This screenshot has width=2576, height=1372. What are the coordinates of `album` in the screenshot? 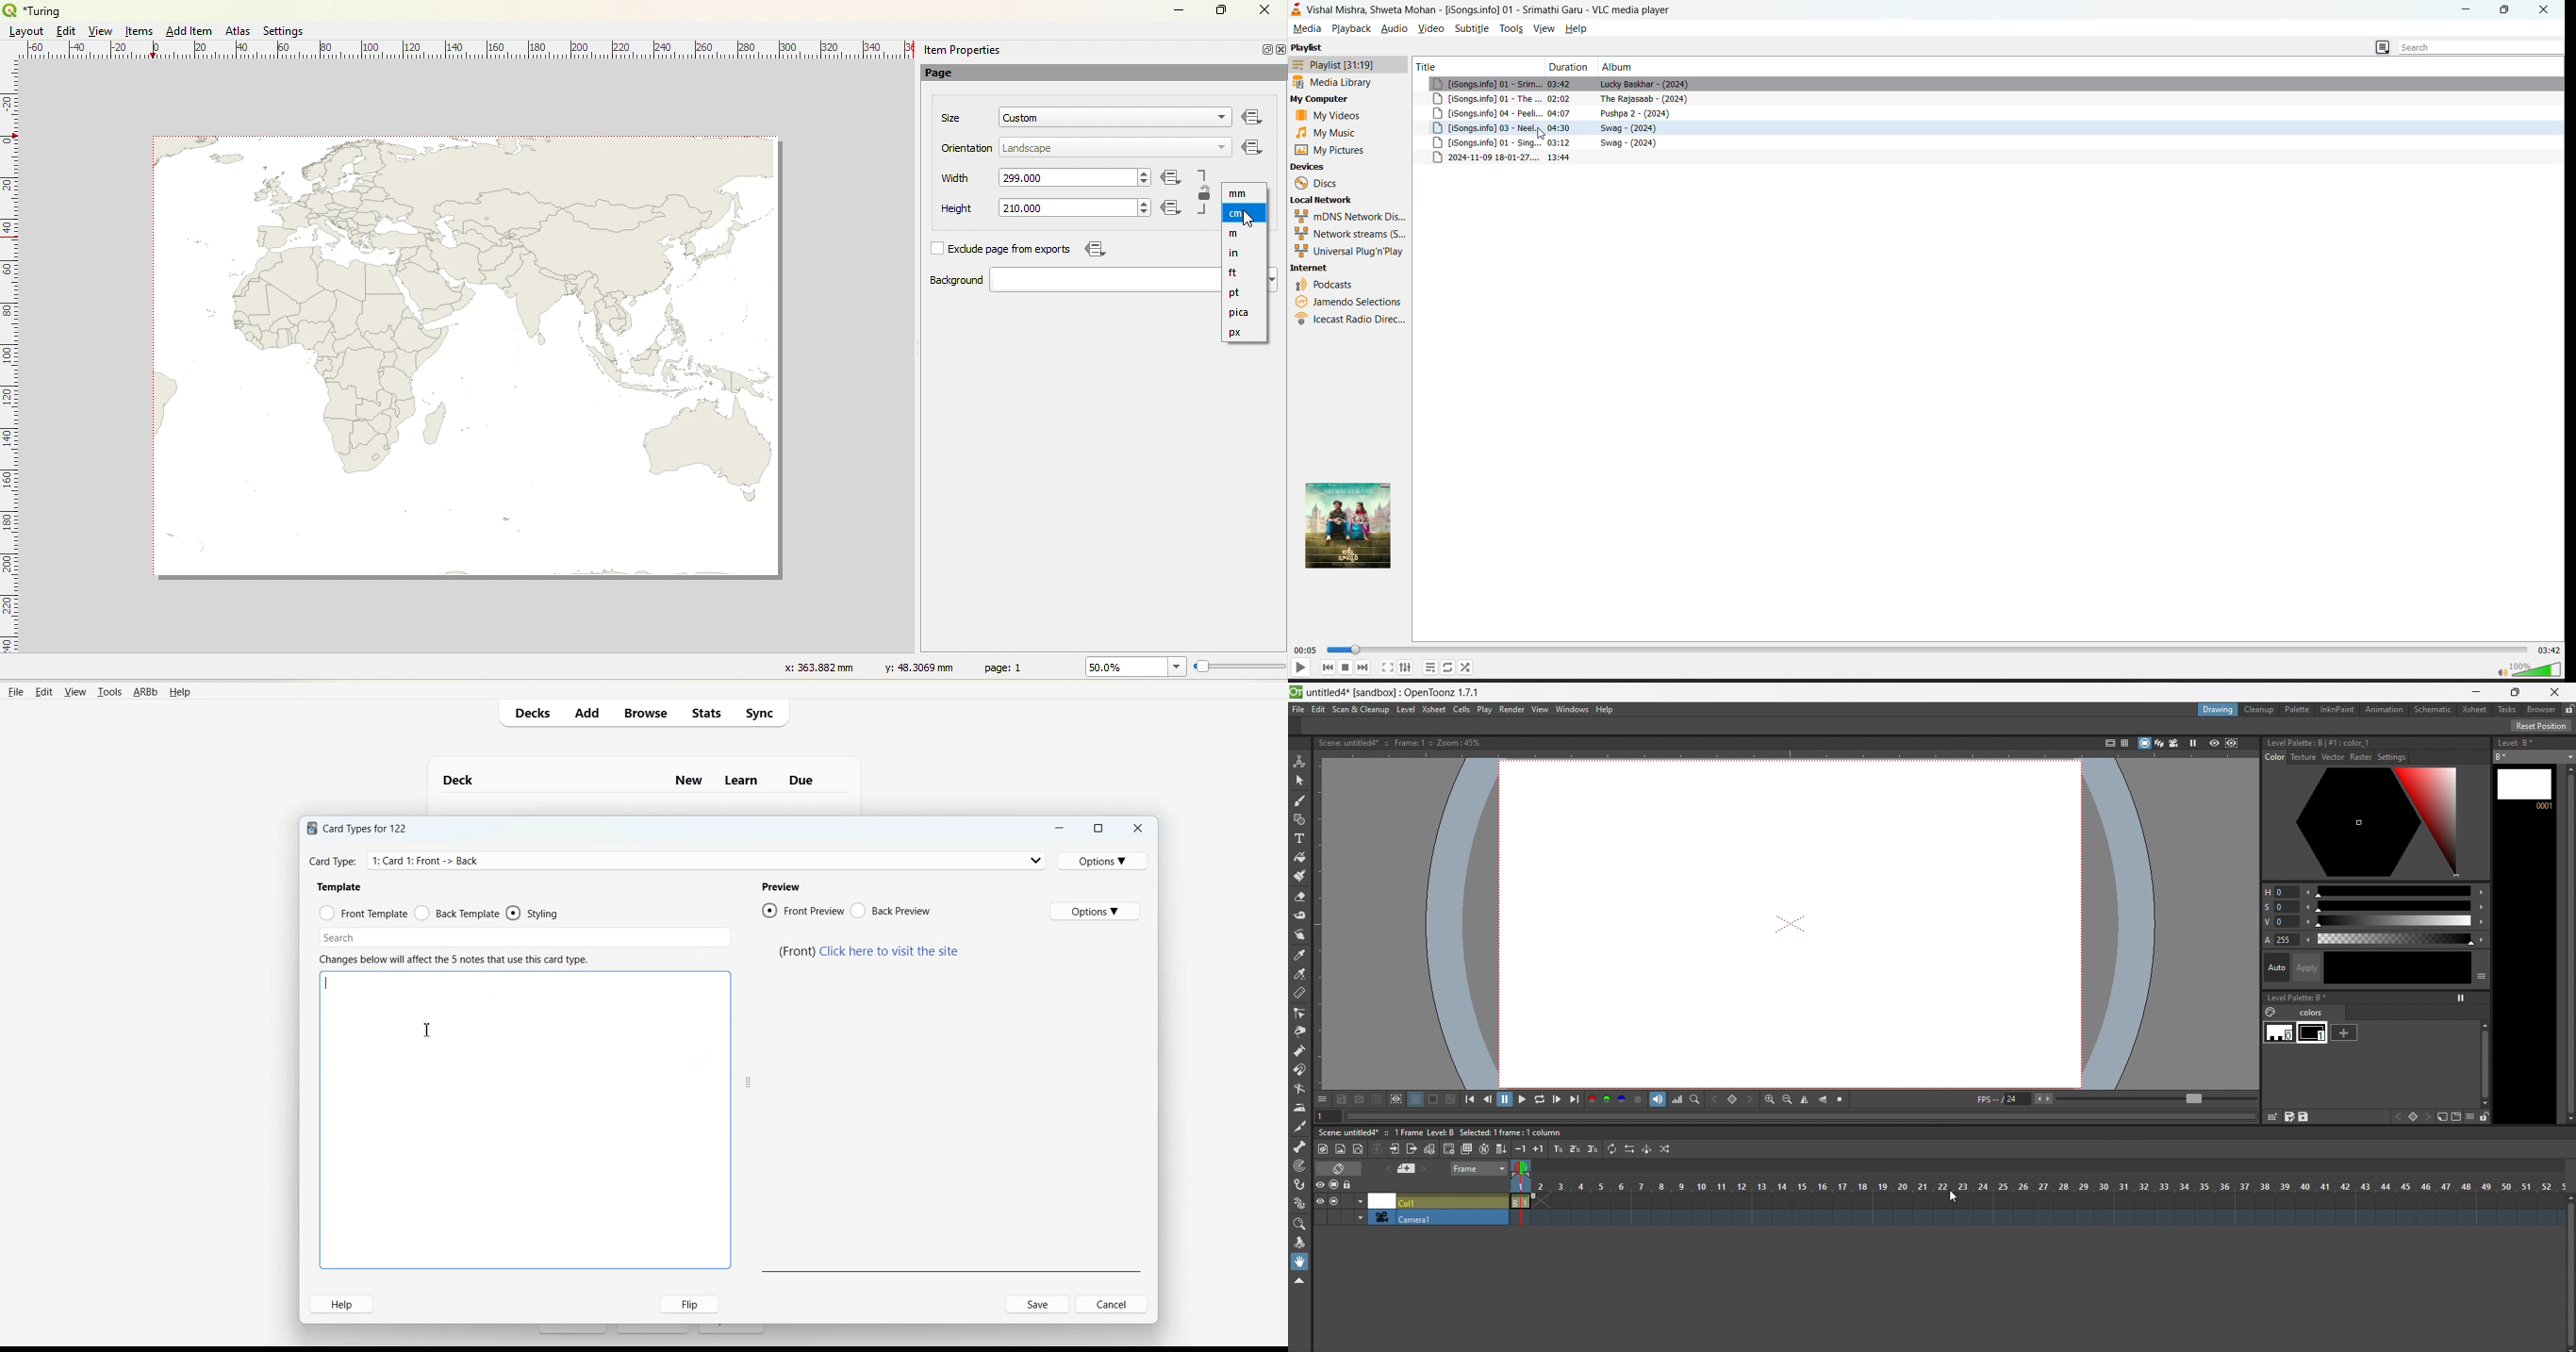 It's located at (1621, 67).